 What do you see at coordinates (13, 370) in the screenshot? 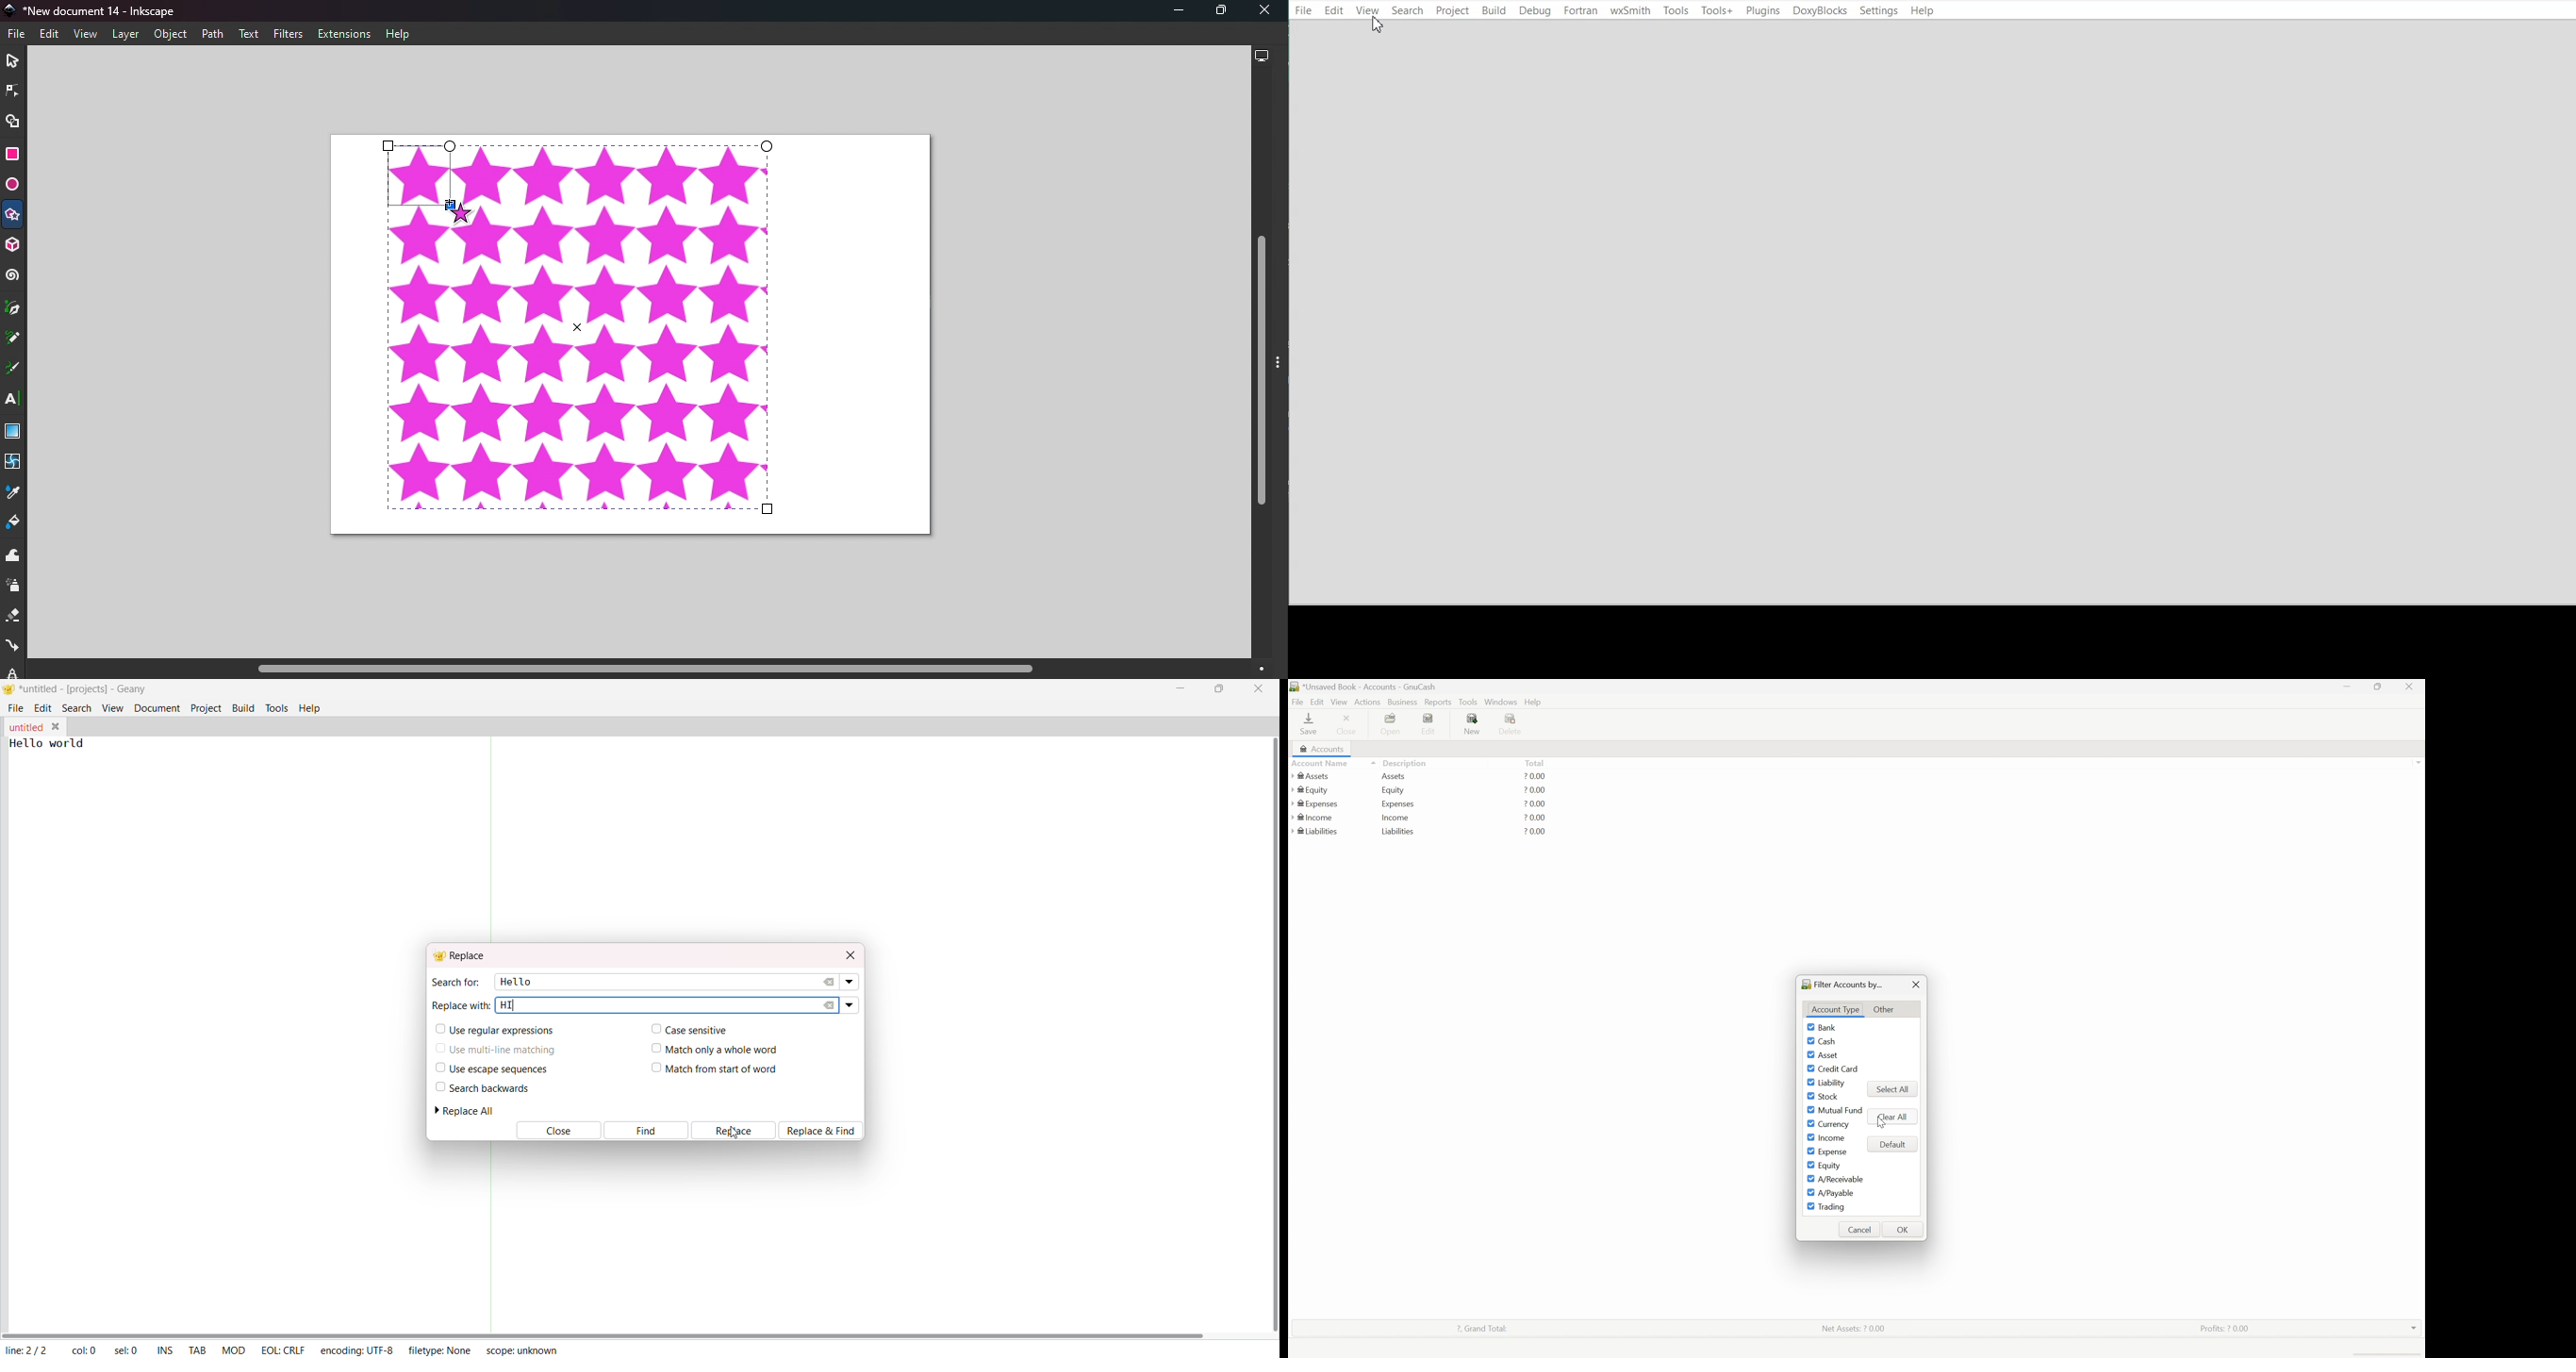
I see `Calligraphy tool` at bounding box center [13, 370].